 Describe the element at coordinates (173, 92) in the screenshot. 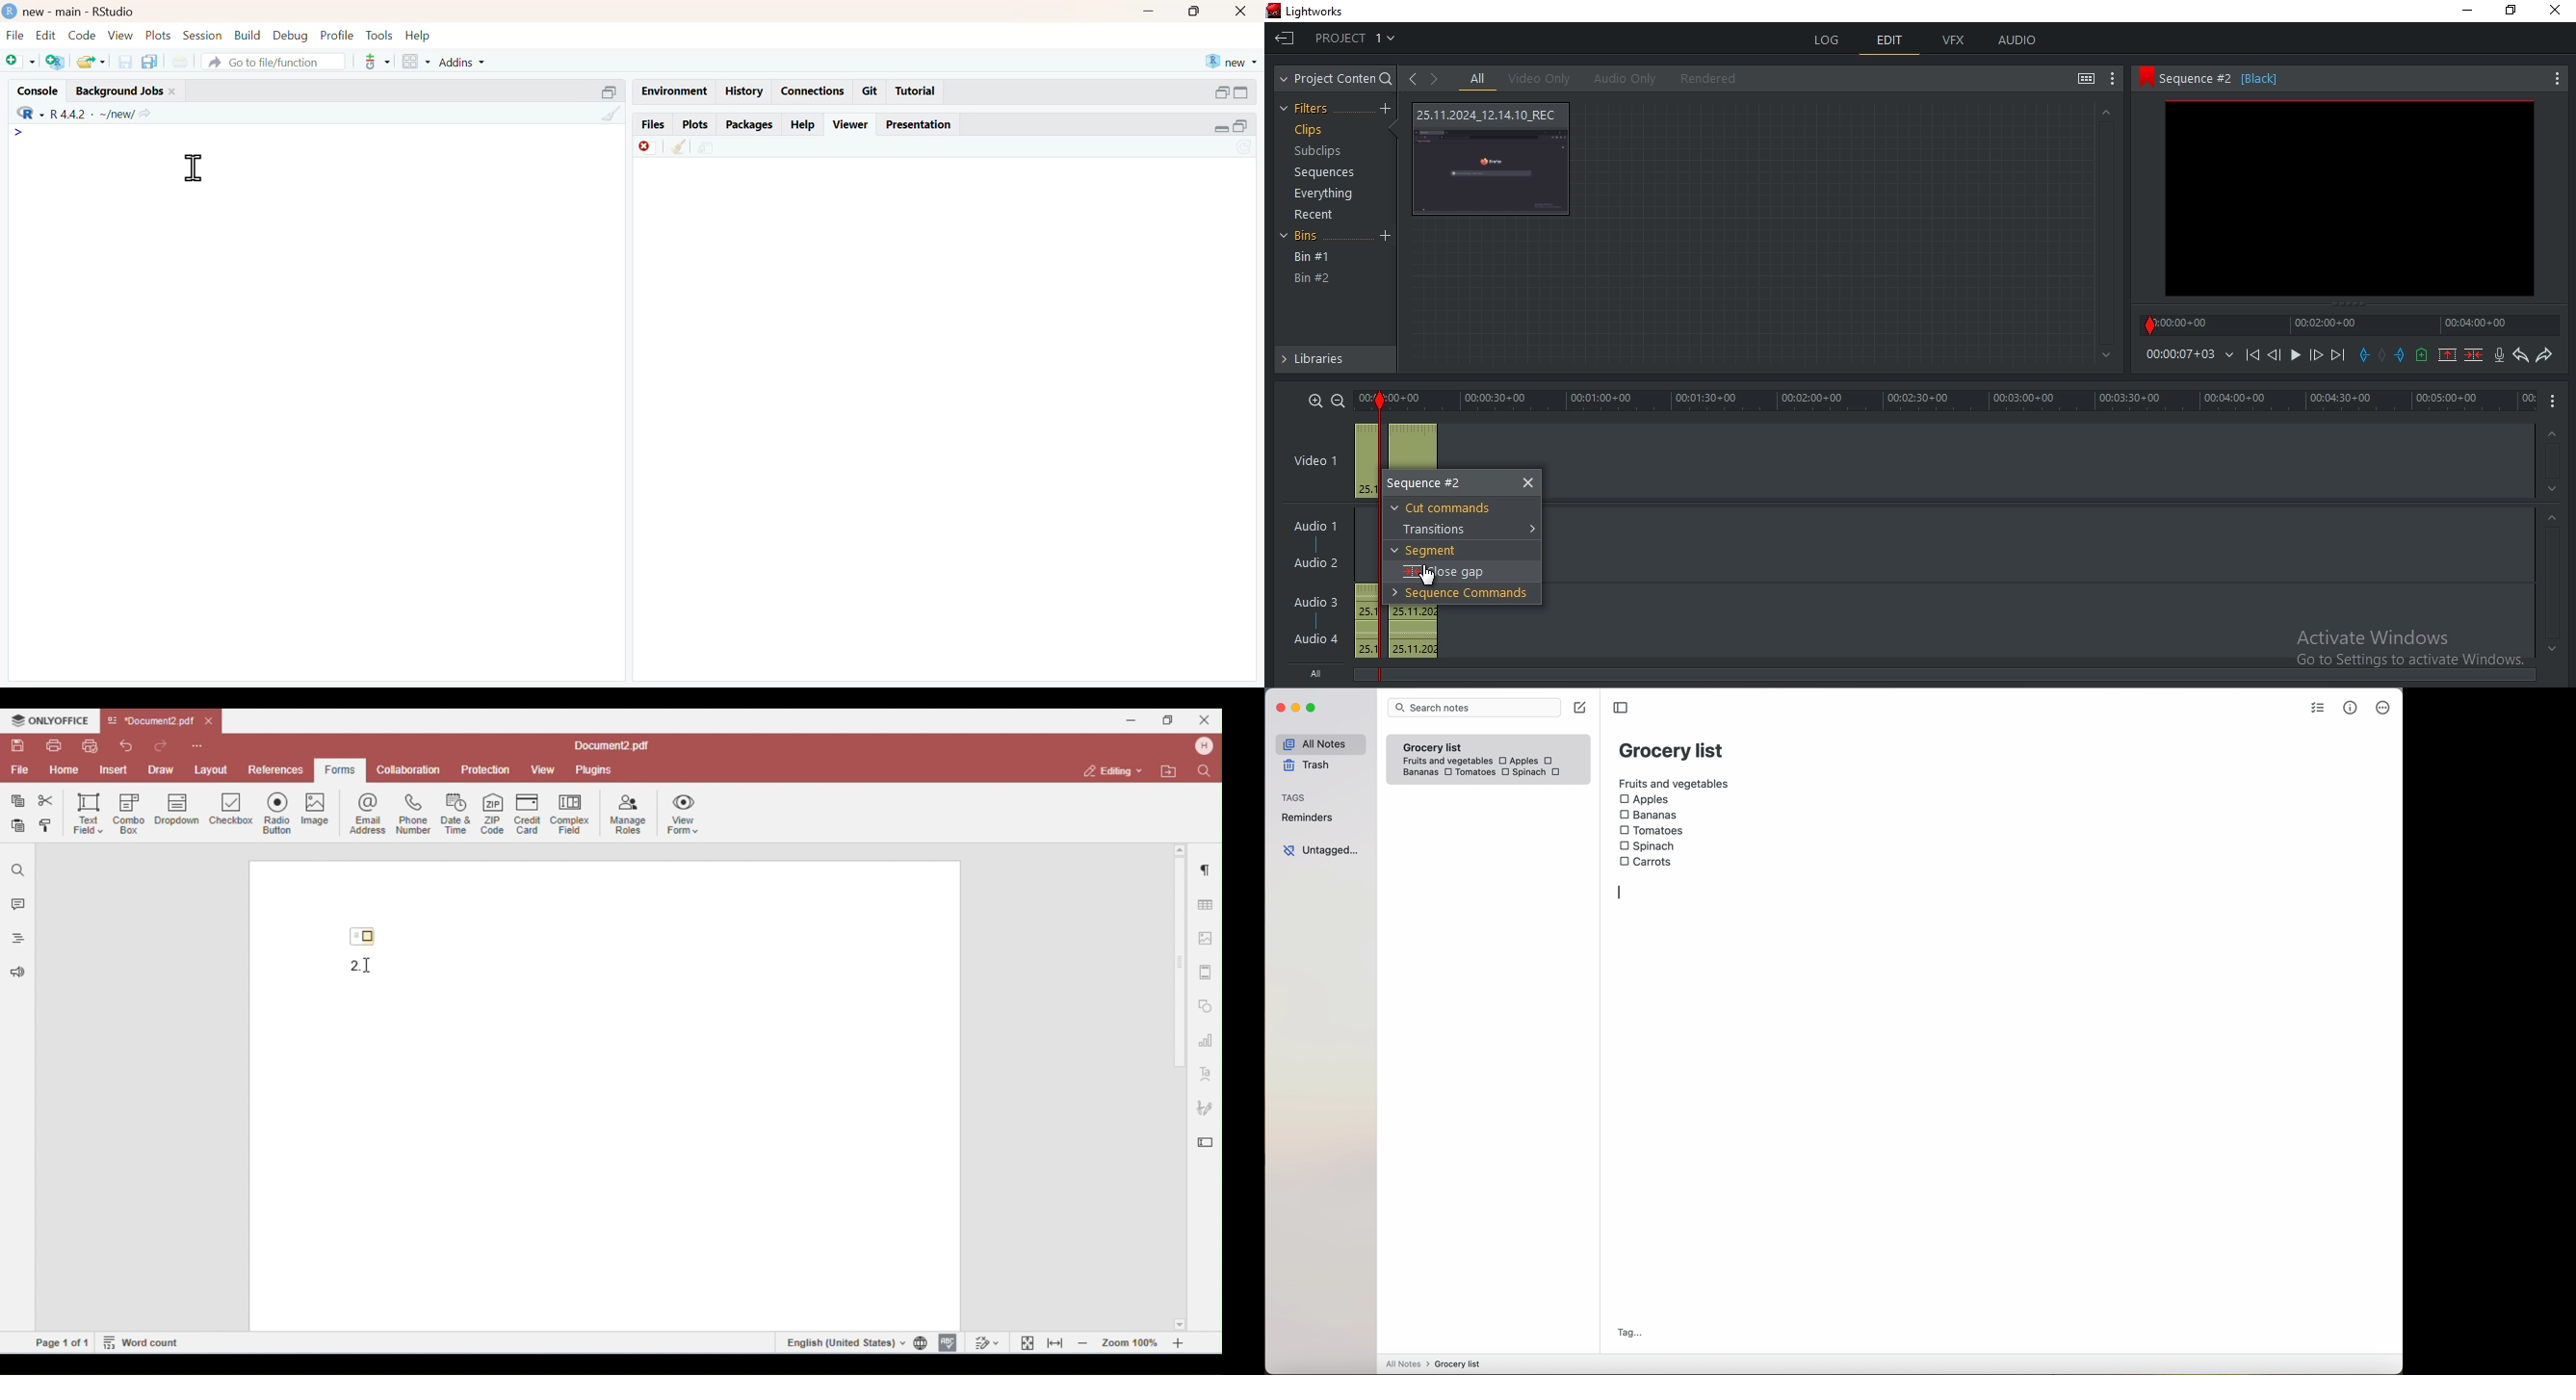

I see `close` at that location.